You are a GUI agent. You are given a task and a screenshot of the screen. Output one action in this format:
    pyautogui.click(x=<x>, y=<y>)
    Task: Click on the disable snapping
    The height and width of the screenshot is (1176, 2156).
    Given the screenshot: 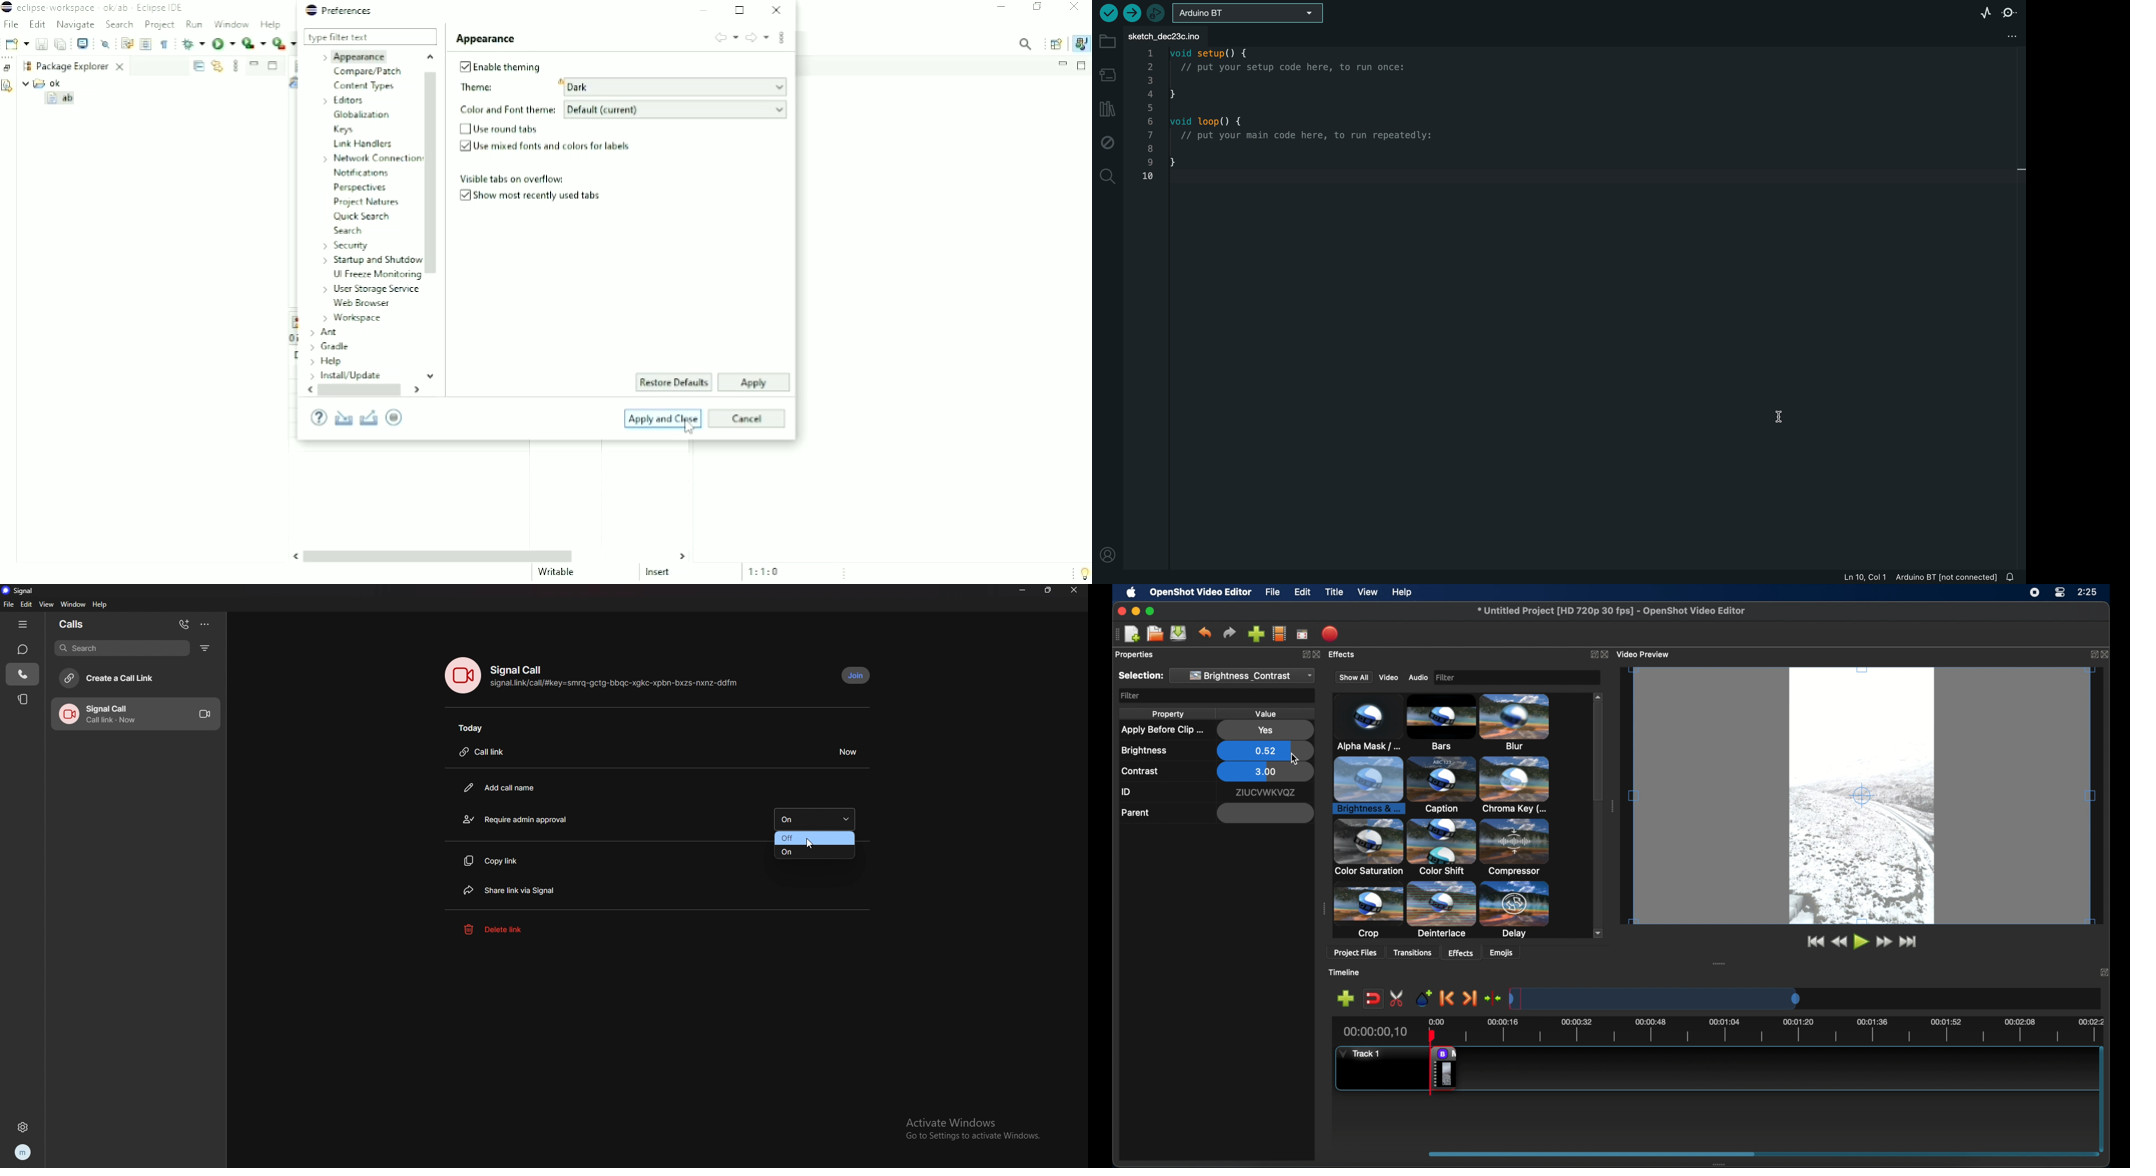 What is the action you would take?
    pyautogui.click(x=1370, y=999)
    